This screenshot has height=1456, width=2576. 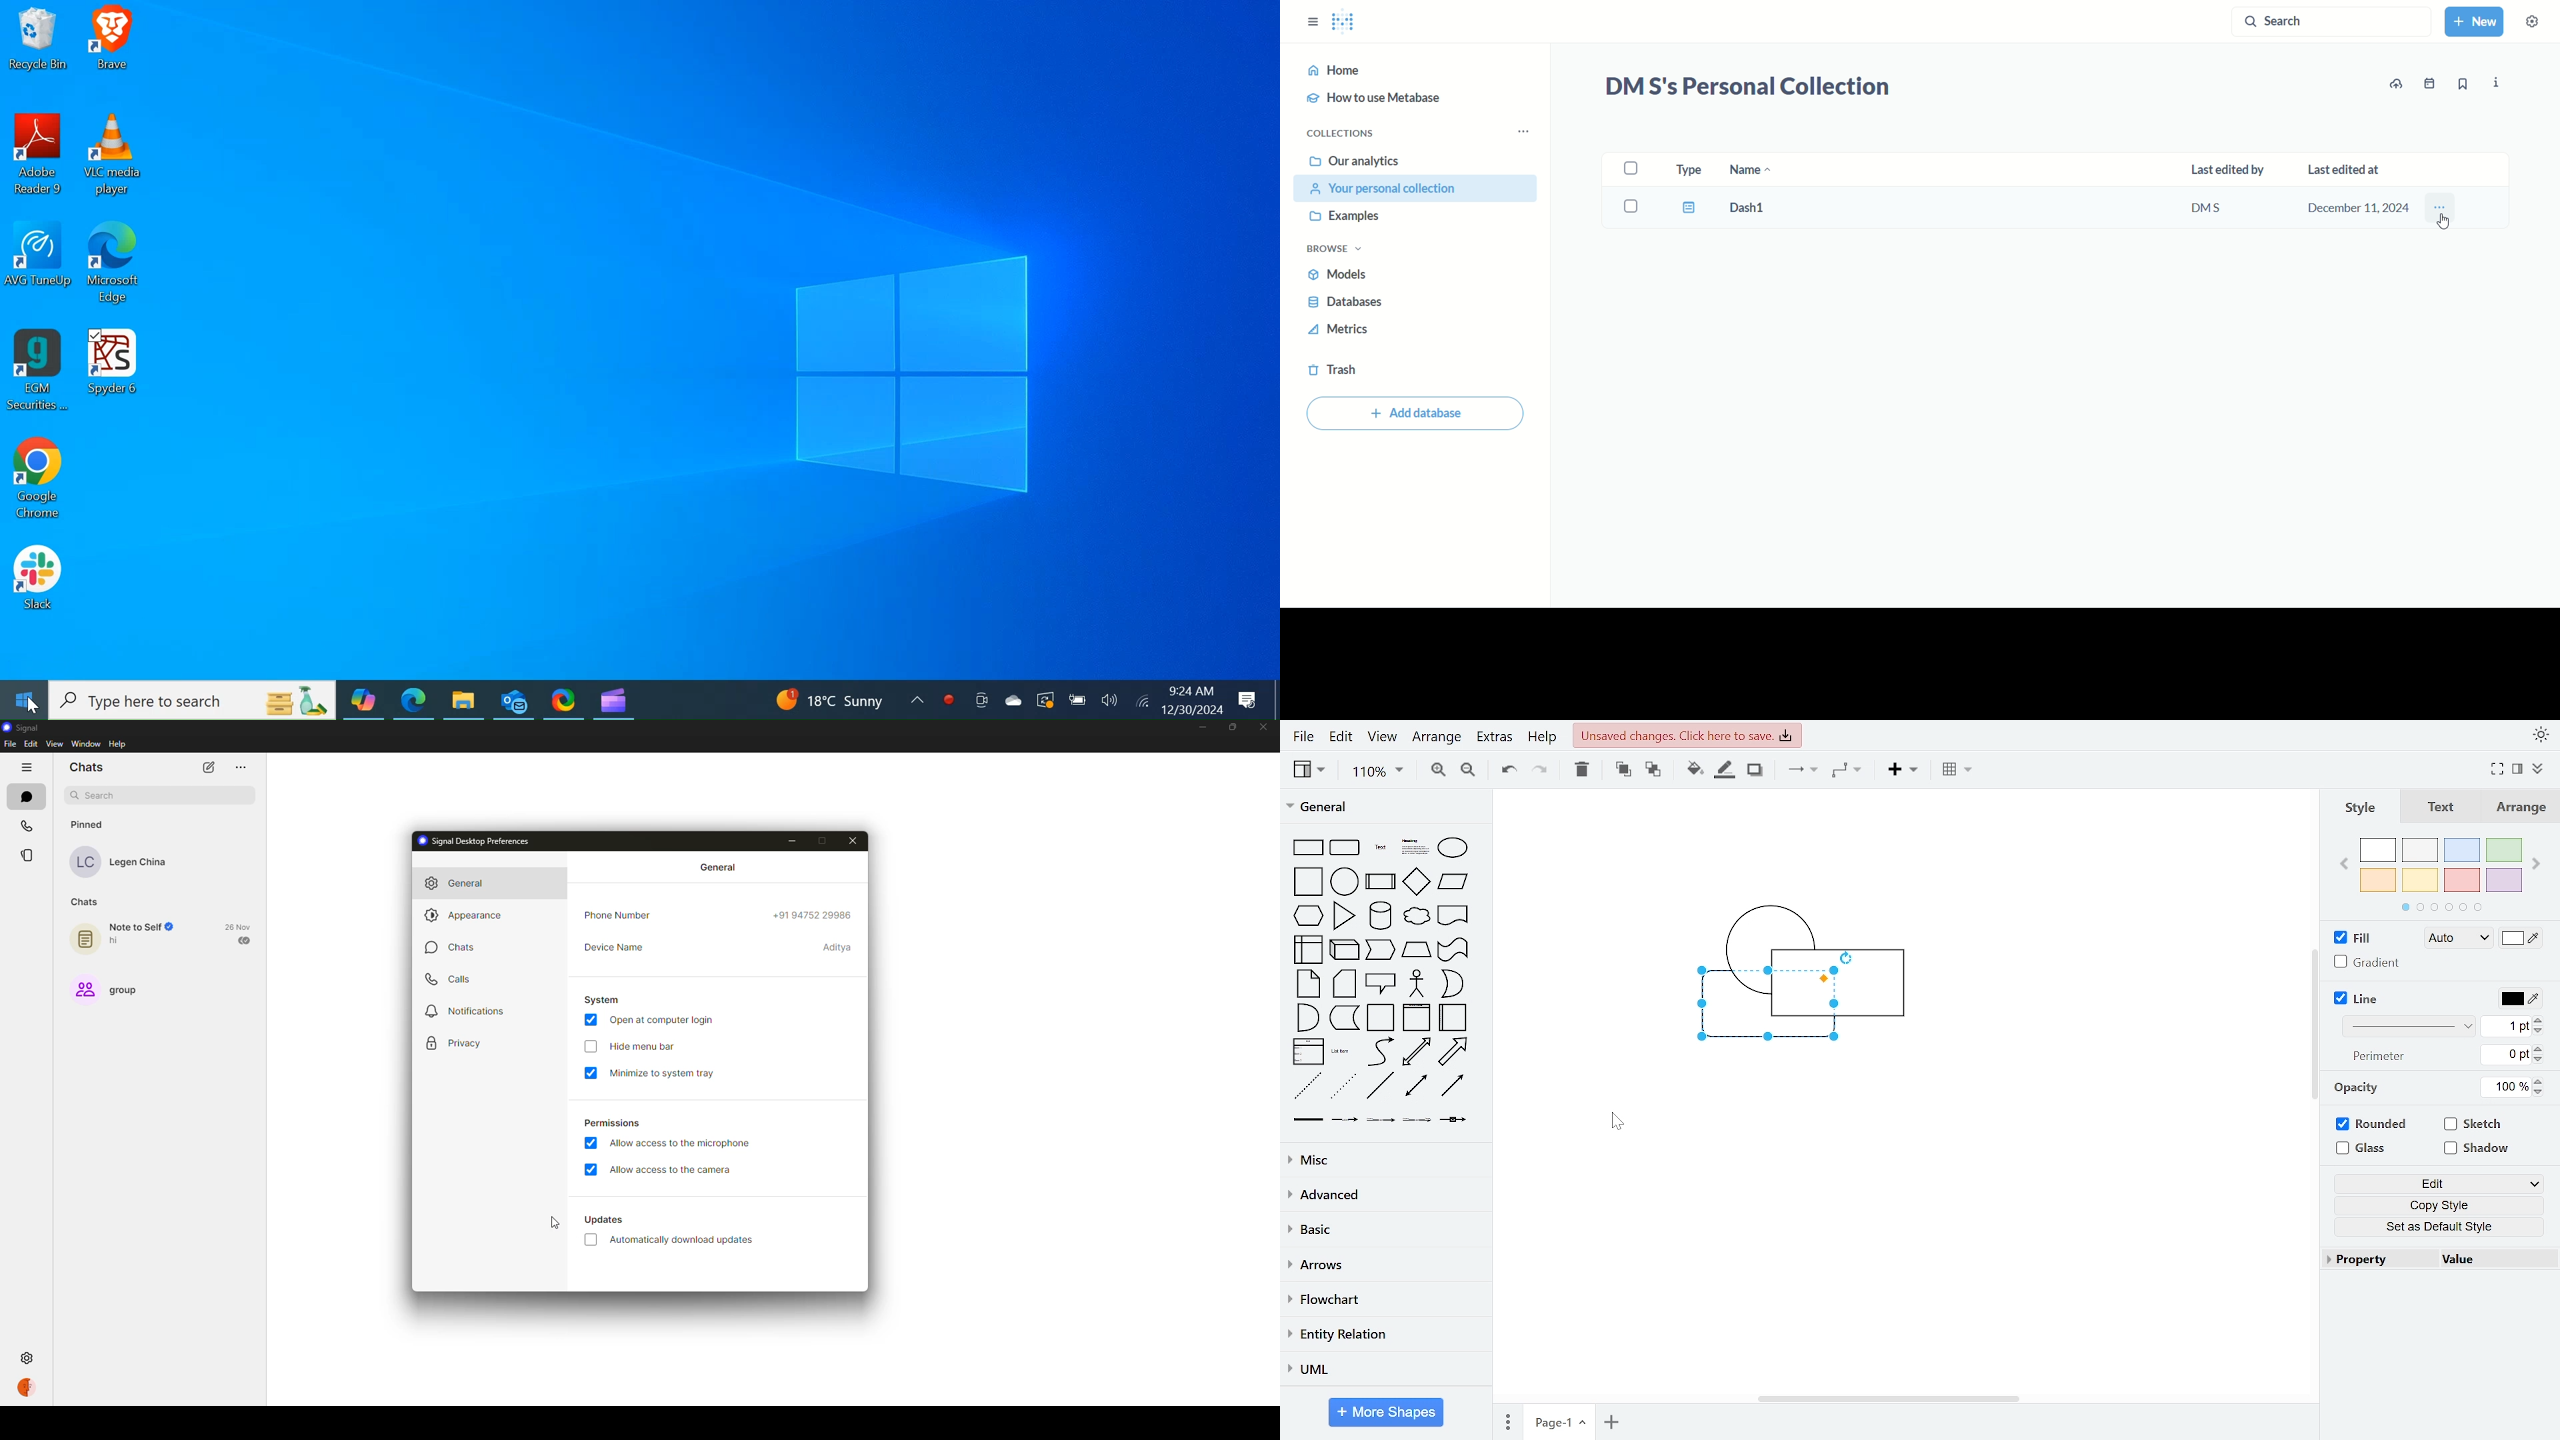 What do you see at coordinates (1190, 691) in the screenshot?
I see `9: 24 AM` at bounding box center [1190, 691].